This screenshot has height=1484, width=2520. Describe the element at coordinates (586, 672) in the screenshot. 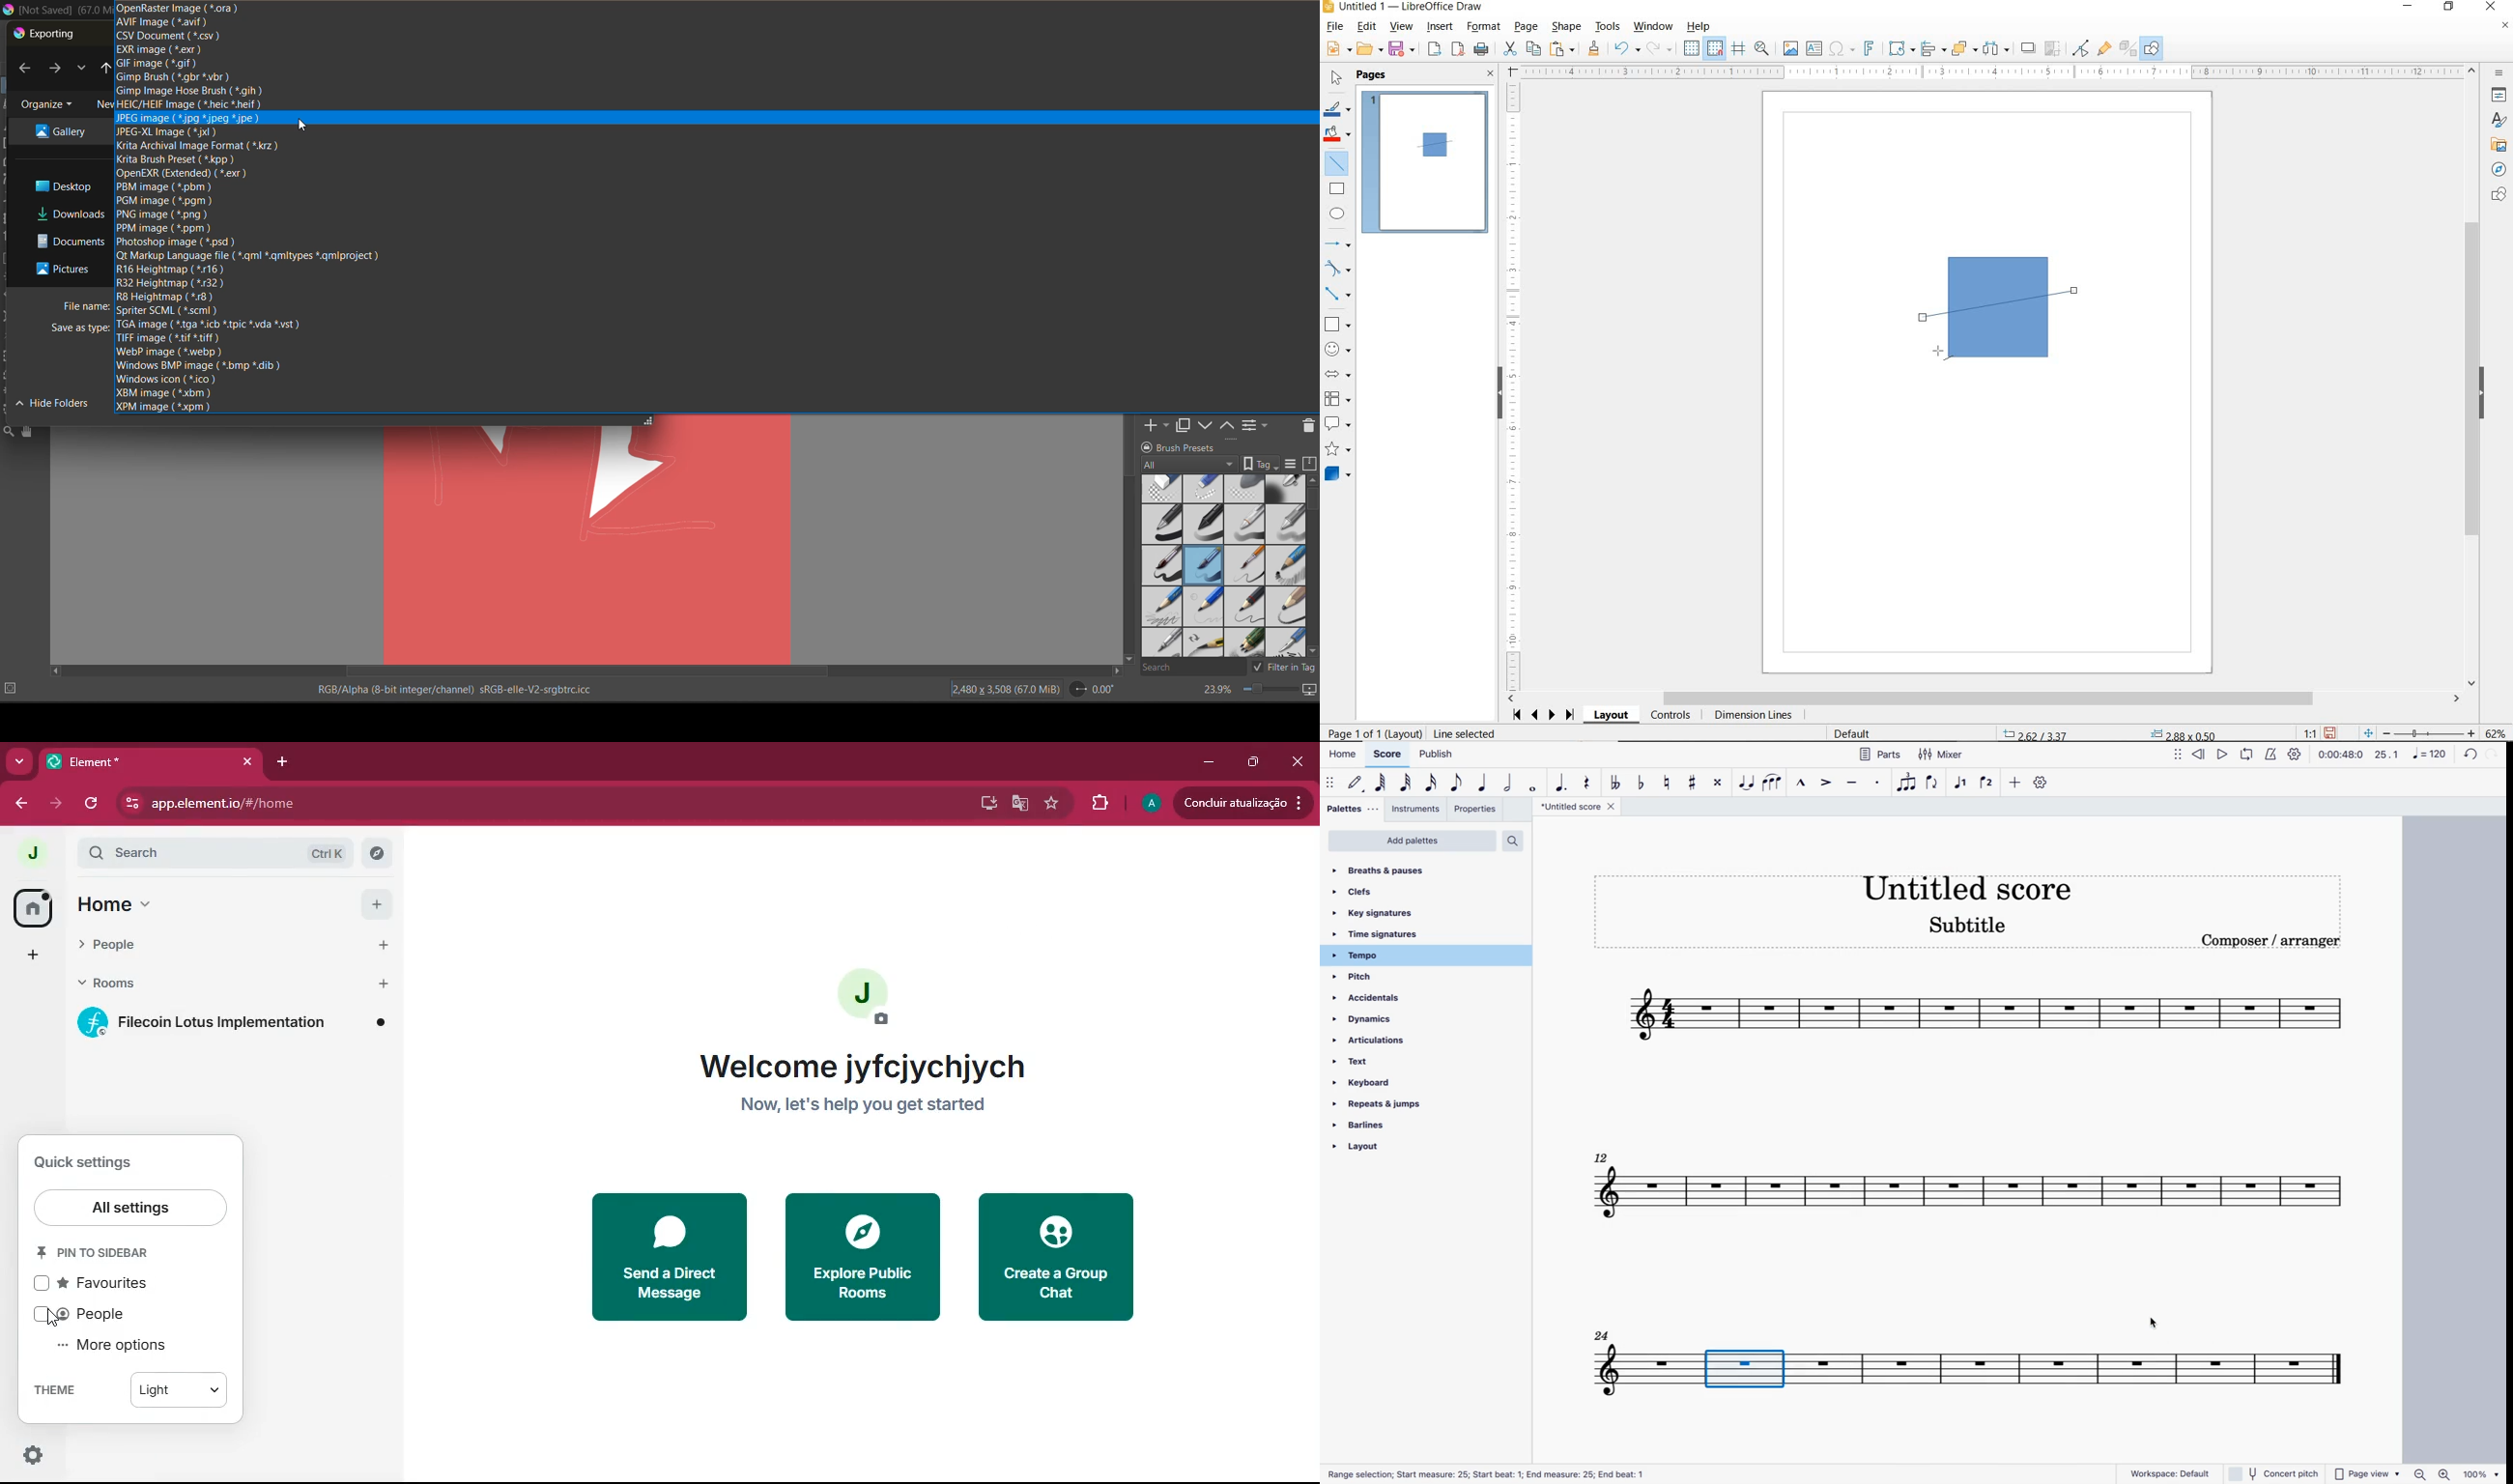

I see `horizontal scroll bar` at that location.